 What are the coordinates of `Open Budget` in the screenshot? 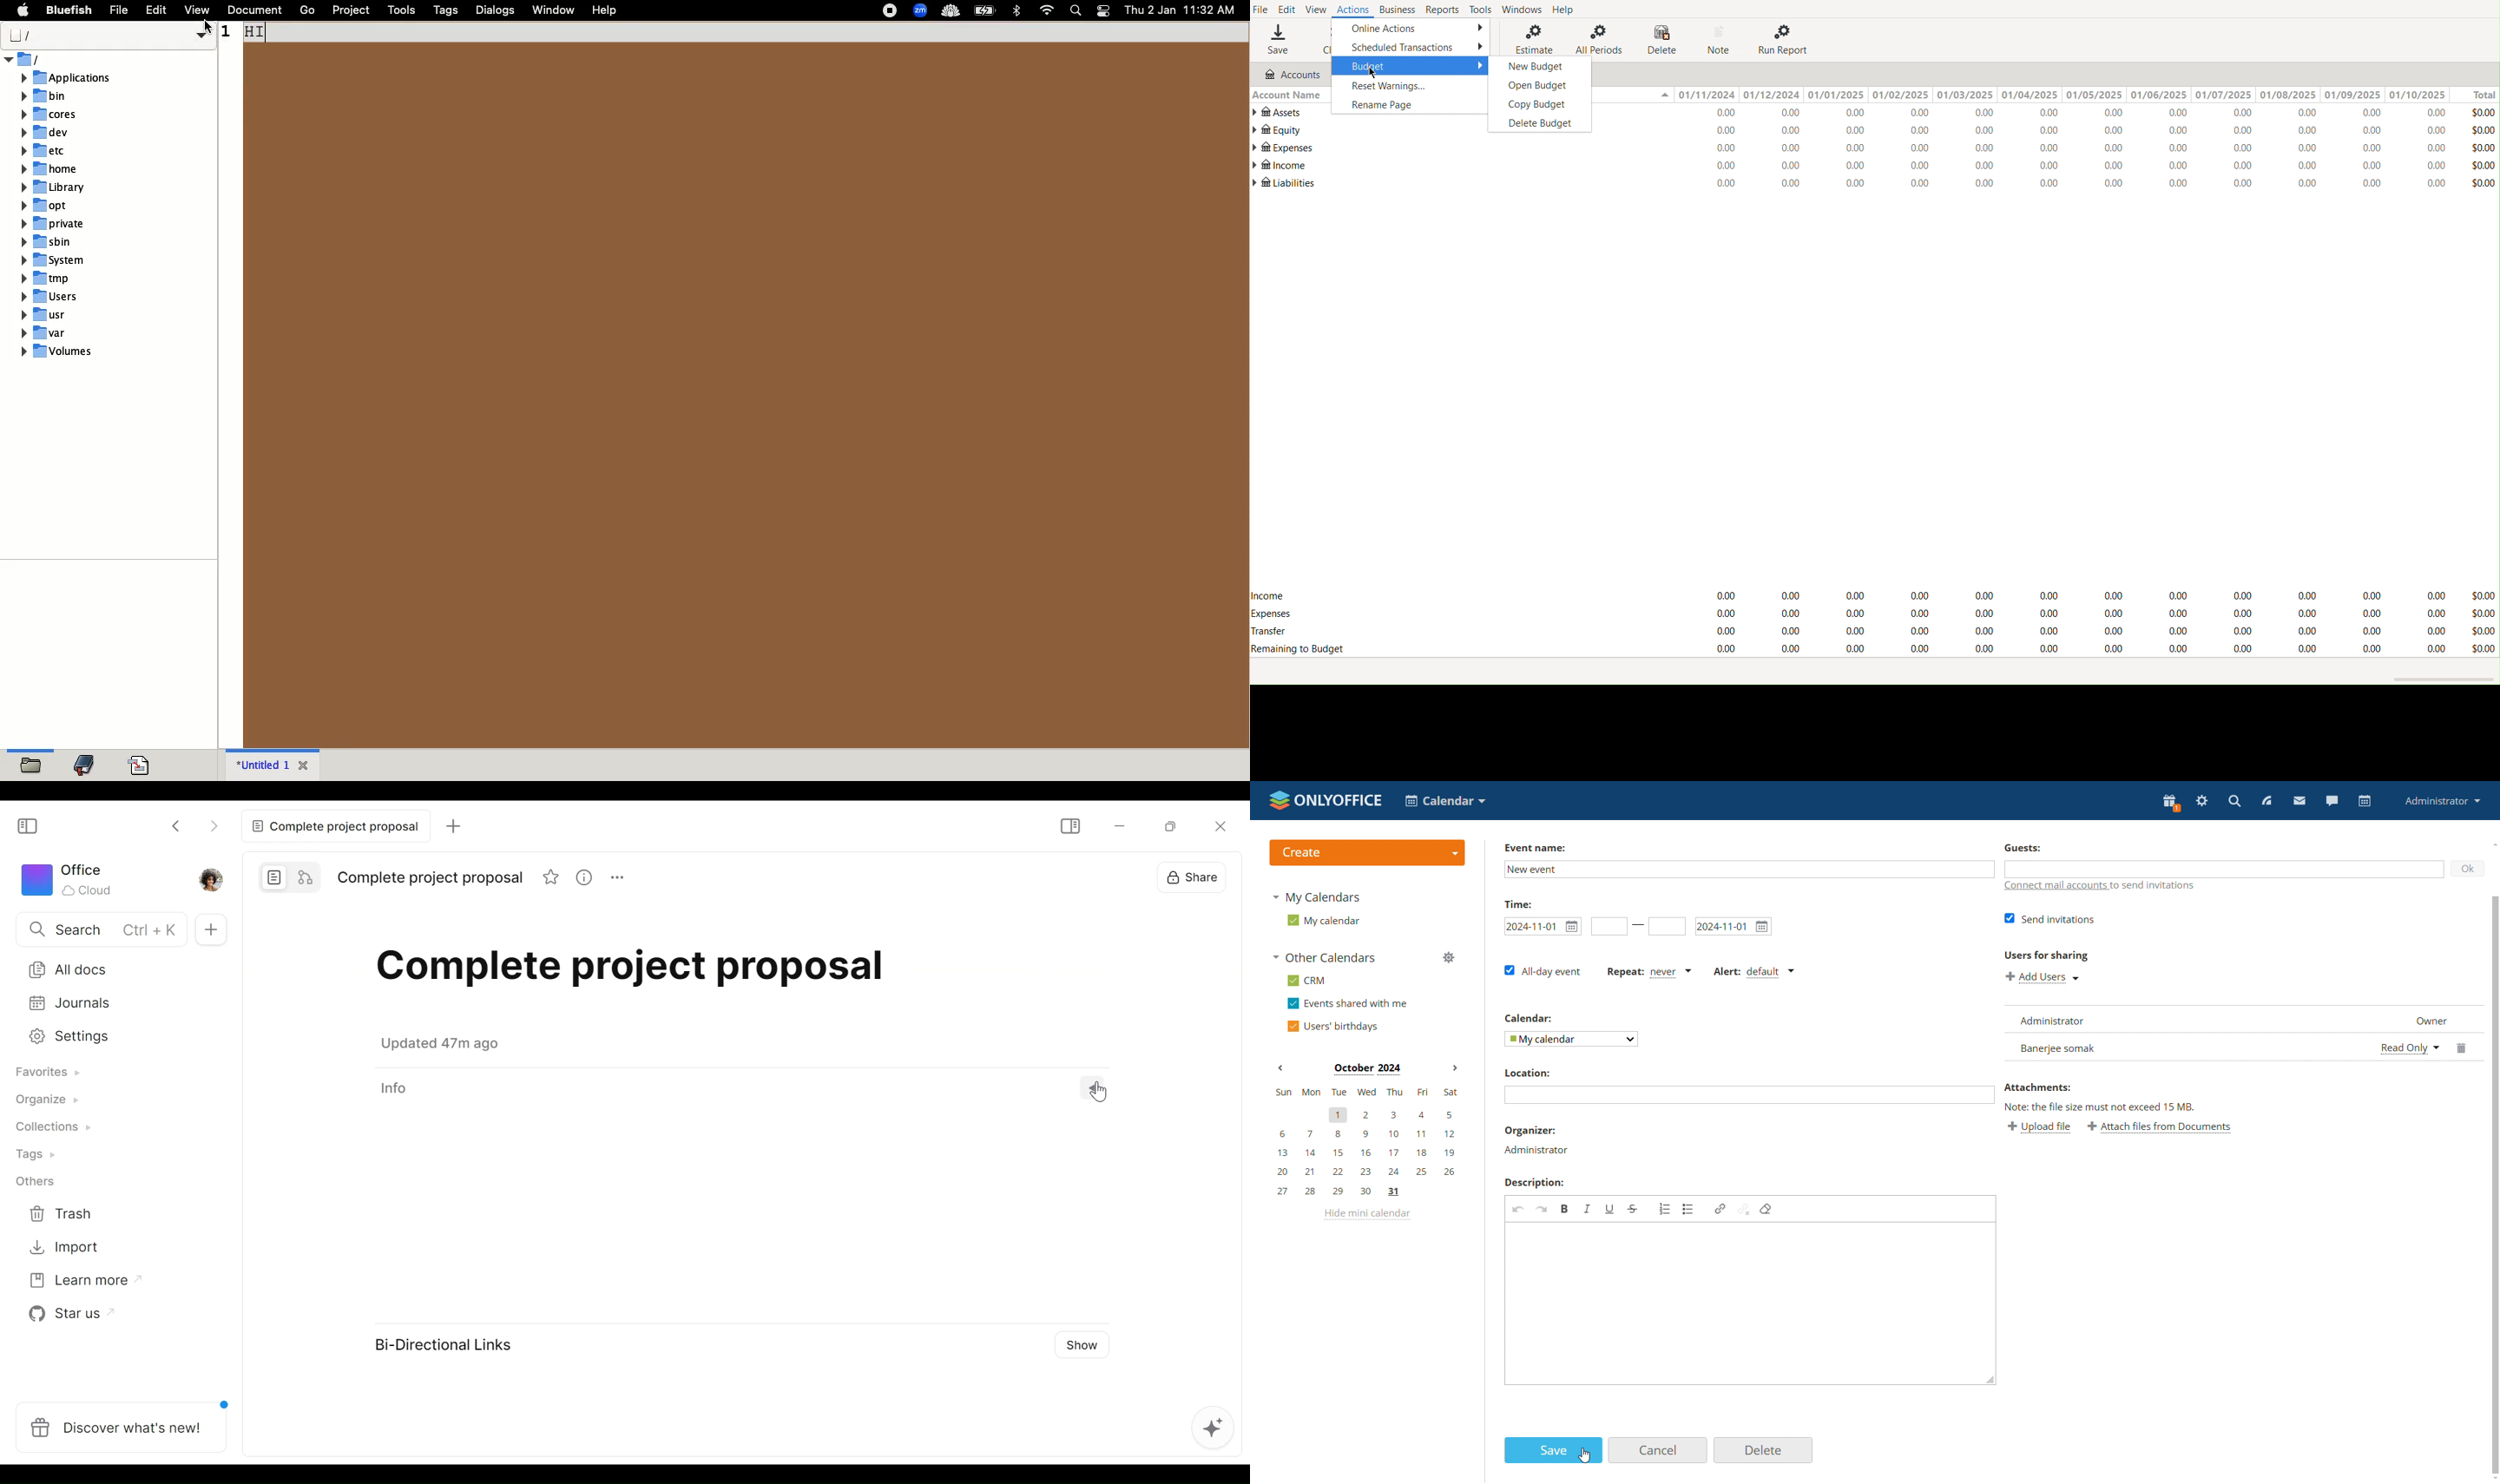 It's located at (1540, 85).